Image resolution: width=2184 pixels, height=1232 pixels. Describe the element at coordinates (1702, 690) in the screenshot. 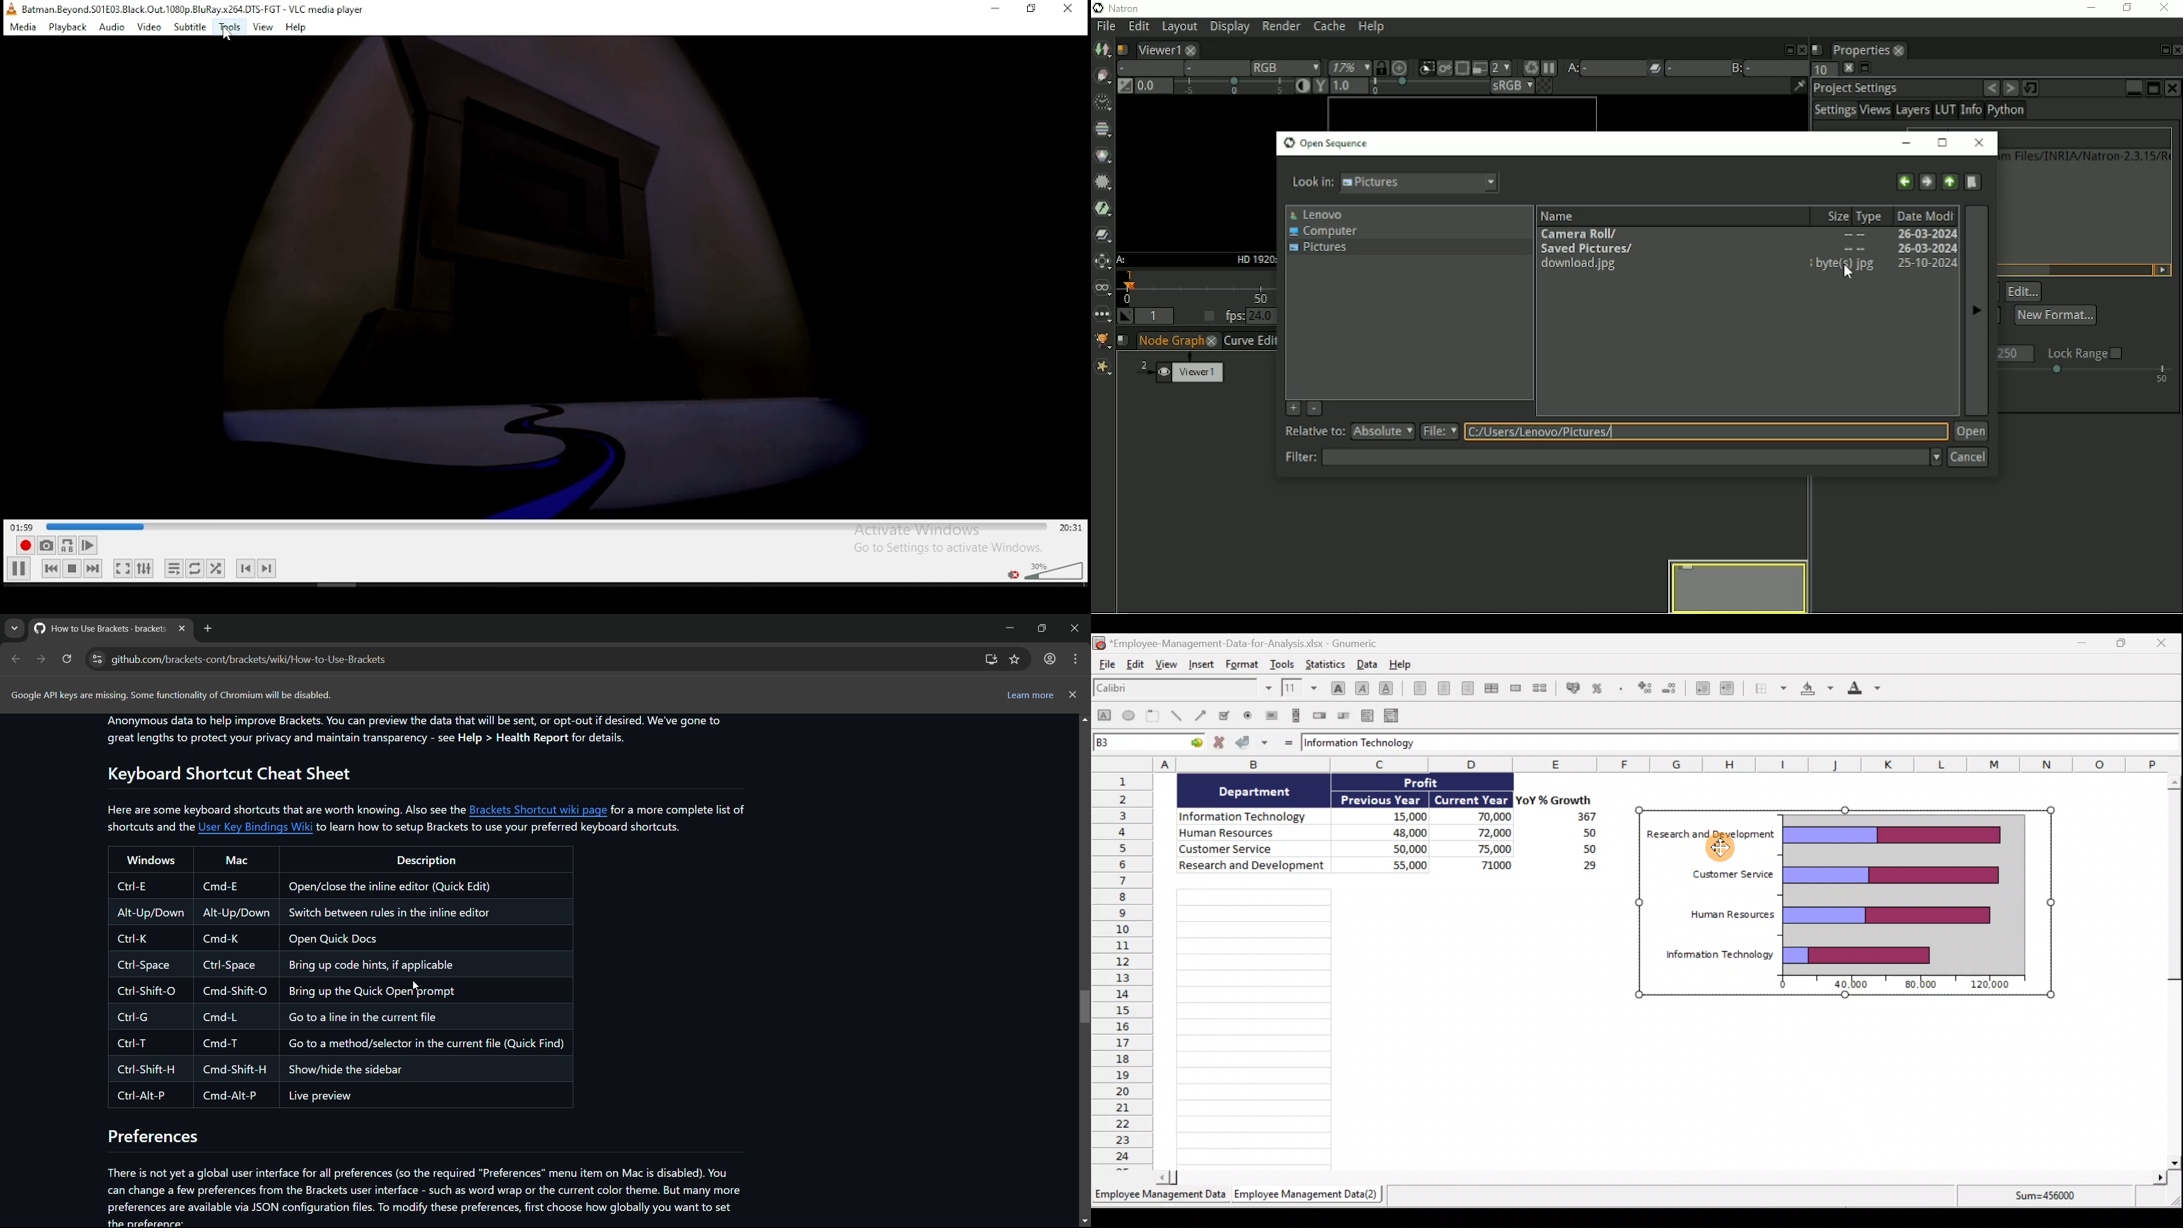

I see `Decrease indent, align contents to the left` at that location.